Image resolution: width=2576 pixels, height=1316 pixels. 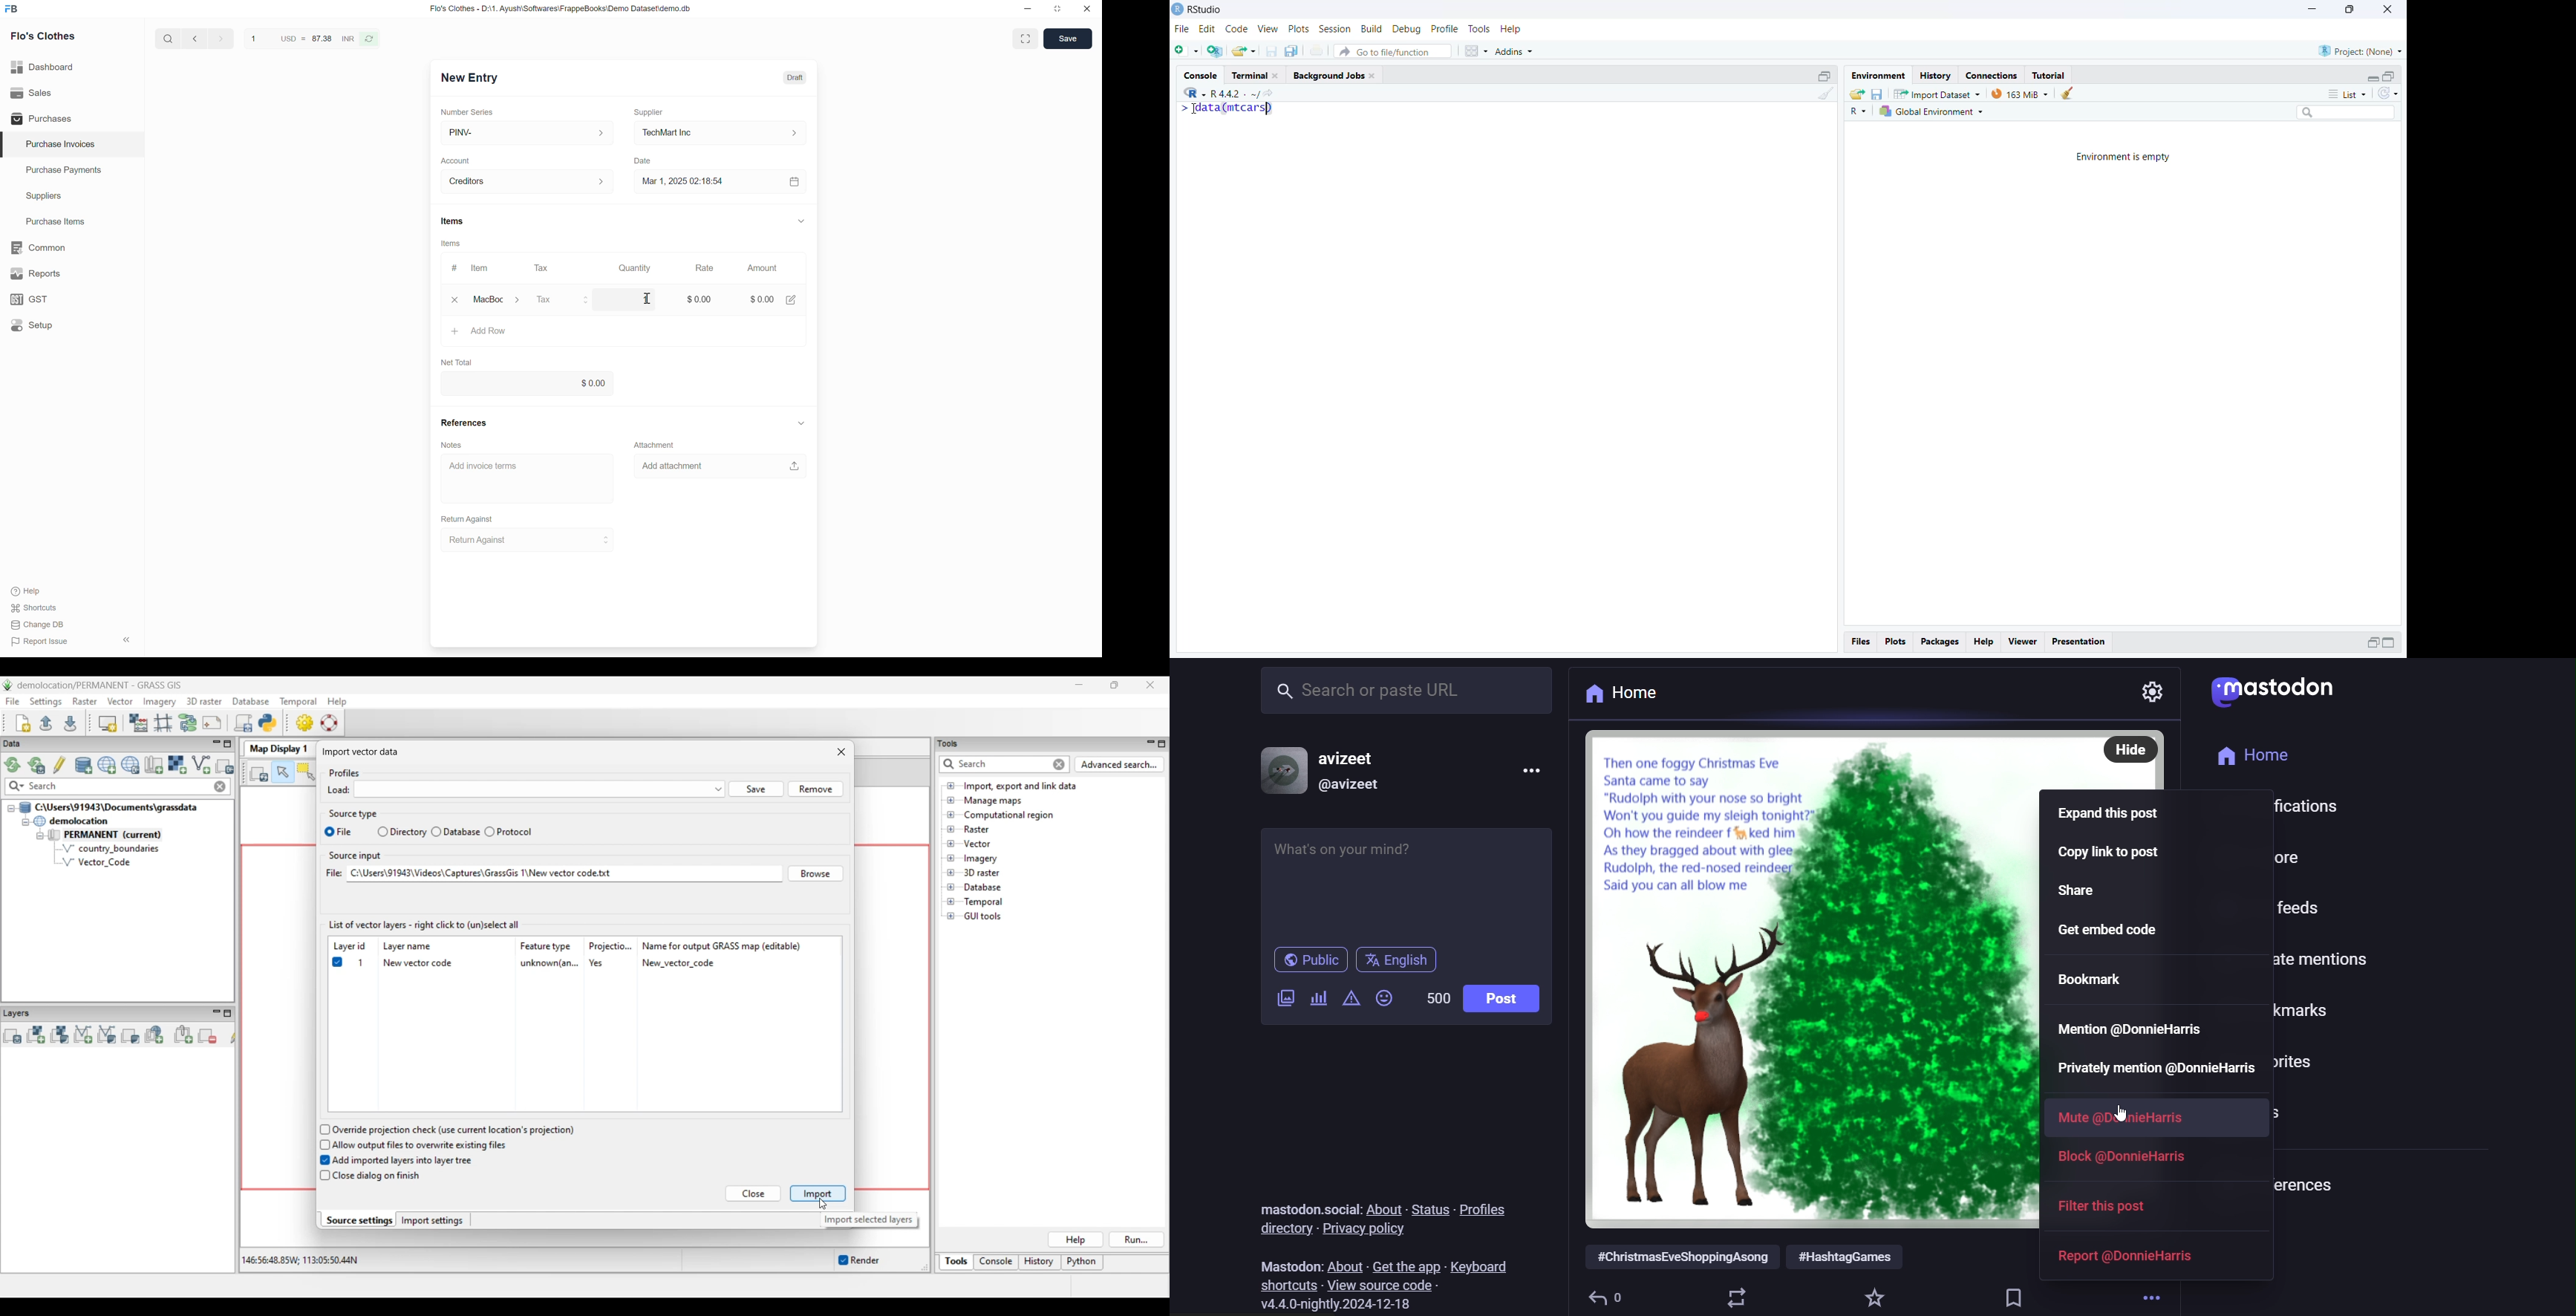 I want to click on searchbox, so click(x=2347, y=112).